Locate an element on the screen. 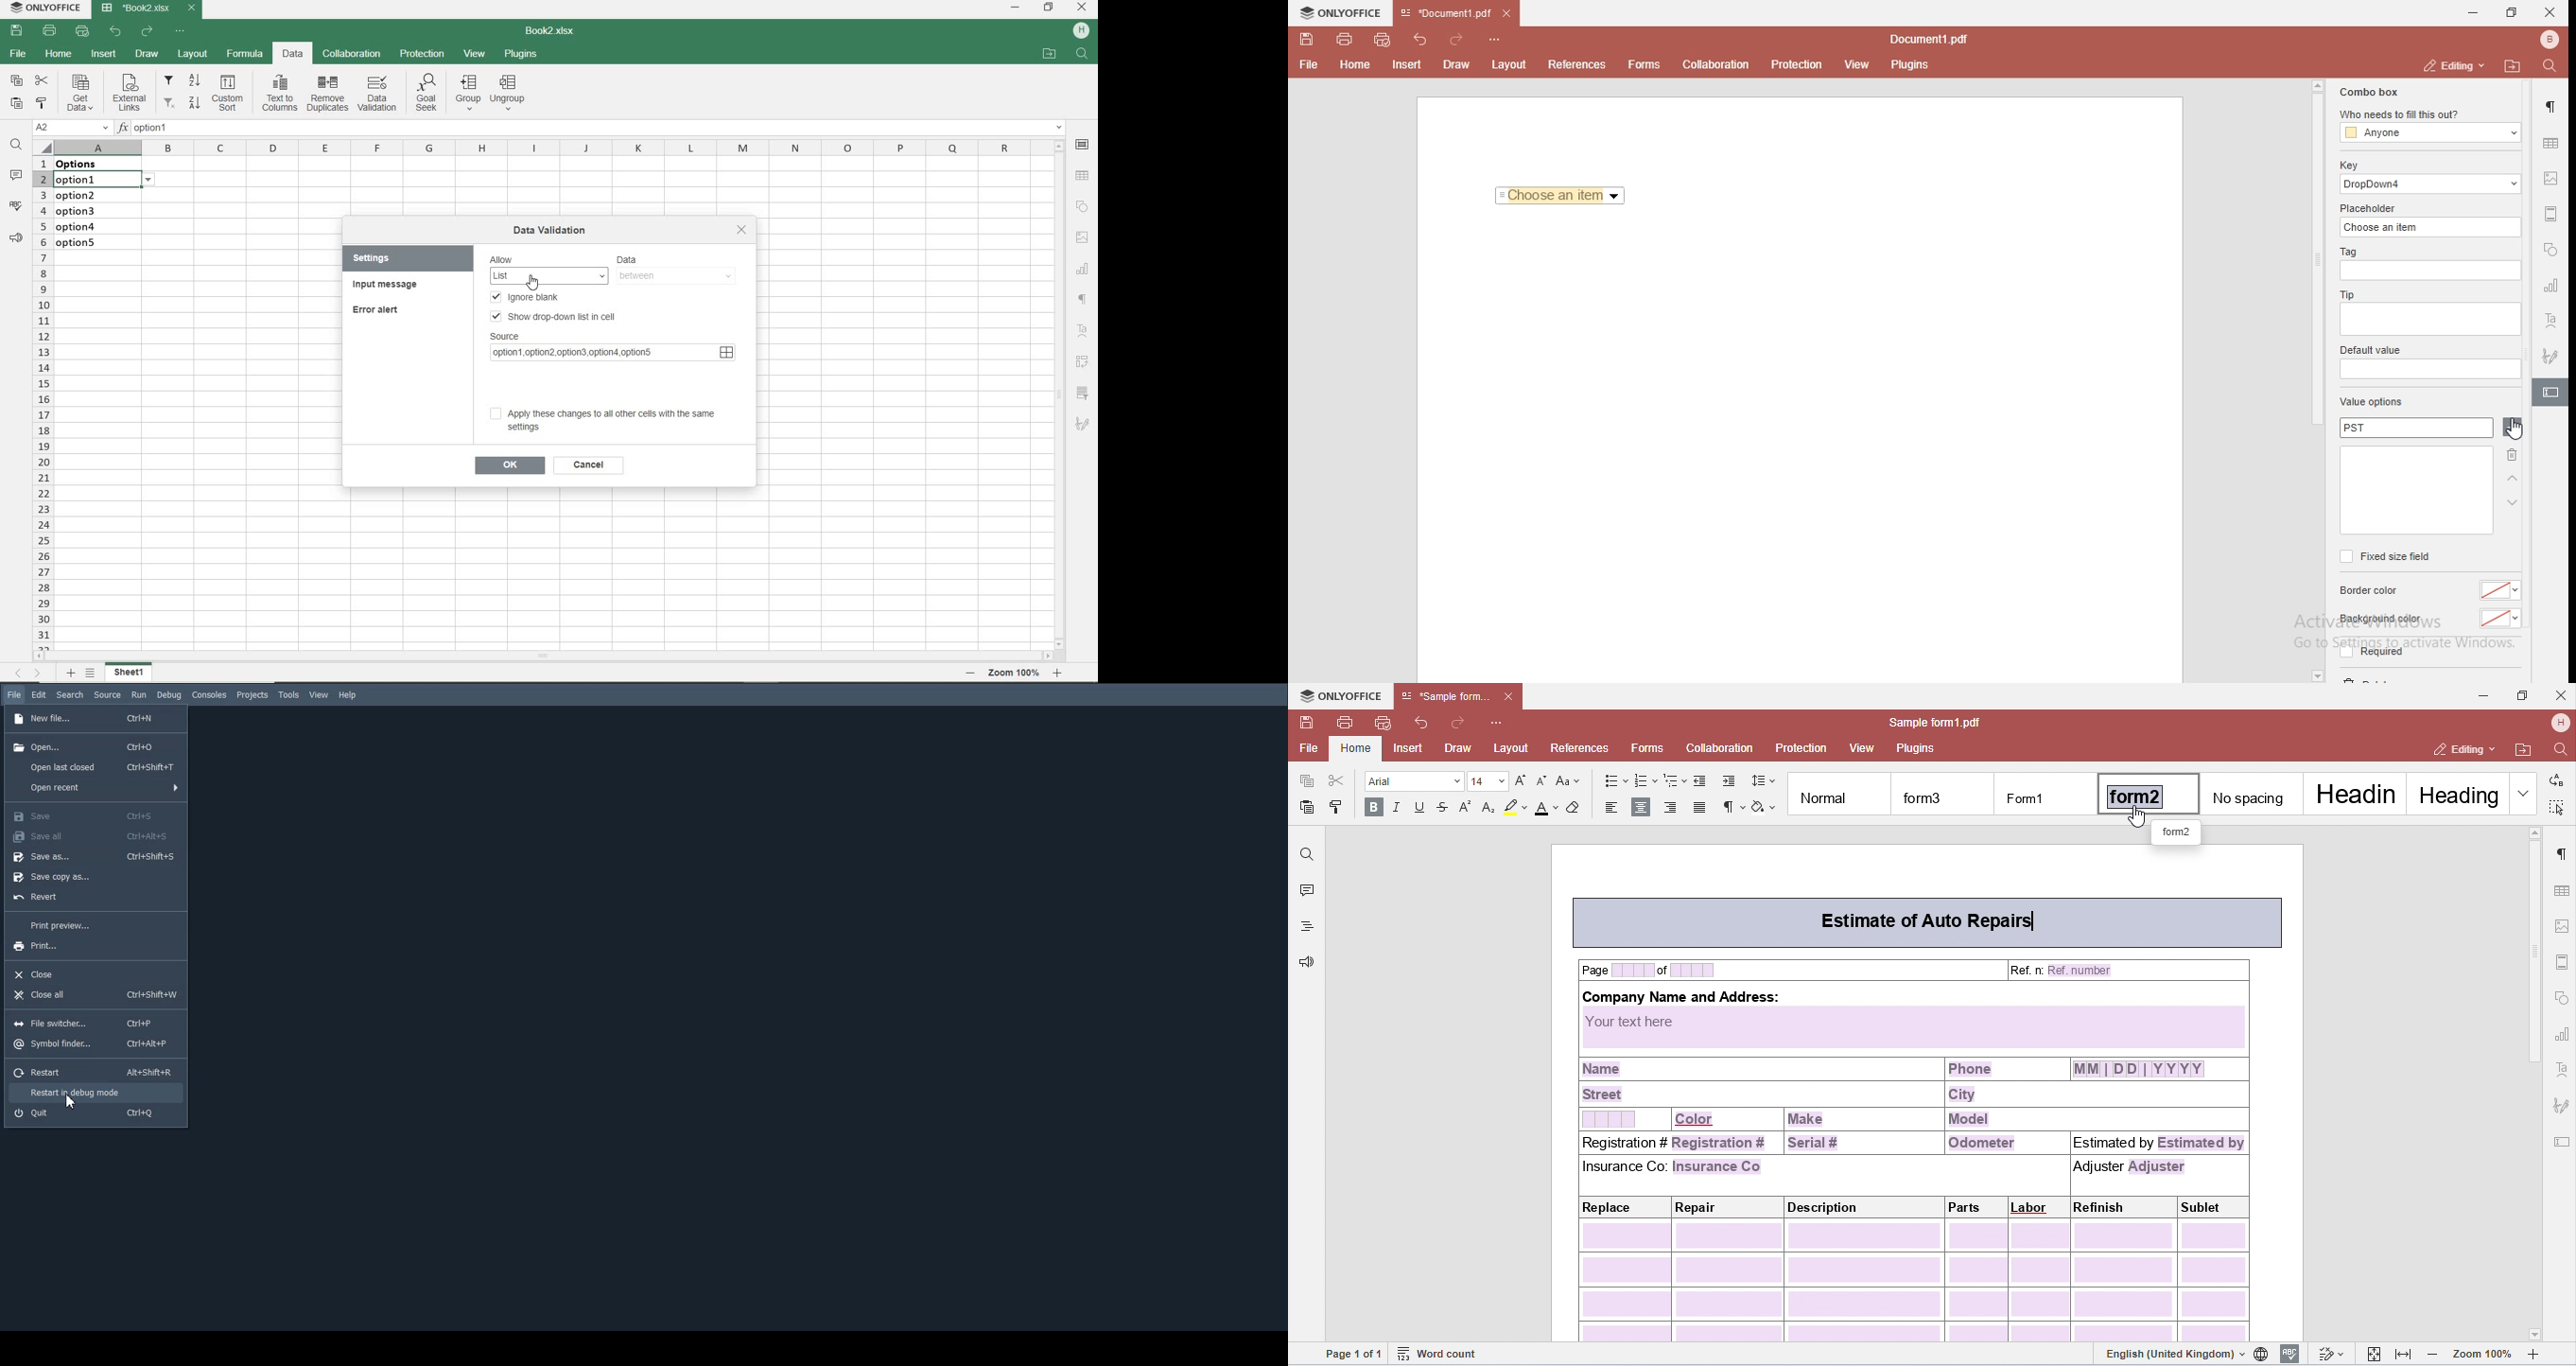  CUT is located at coordinates (41, 79).